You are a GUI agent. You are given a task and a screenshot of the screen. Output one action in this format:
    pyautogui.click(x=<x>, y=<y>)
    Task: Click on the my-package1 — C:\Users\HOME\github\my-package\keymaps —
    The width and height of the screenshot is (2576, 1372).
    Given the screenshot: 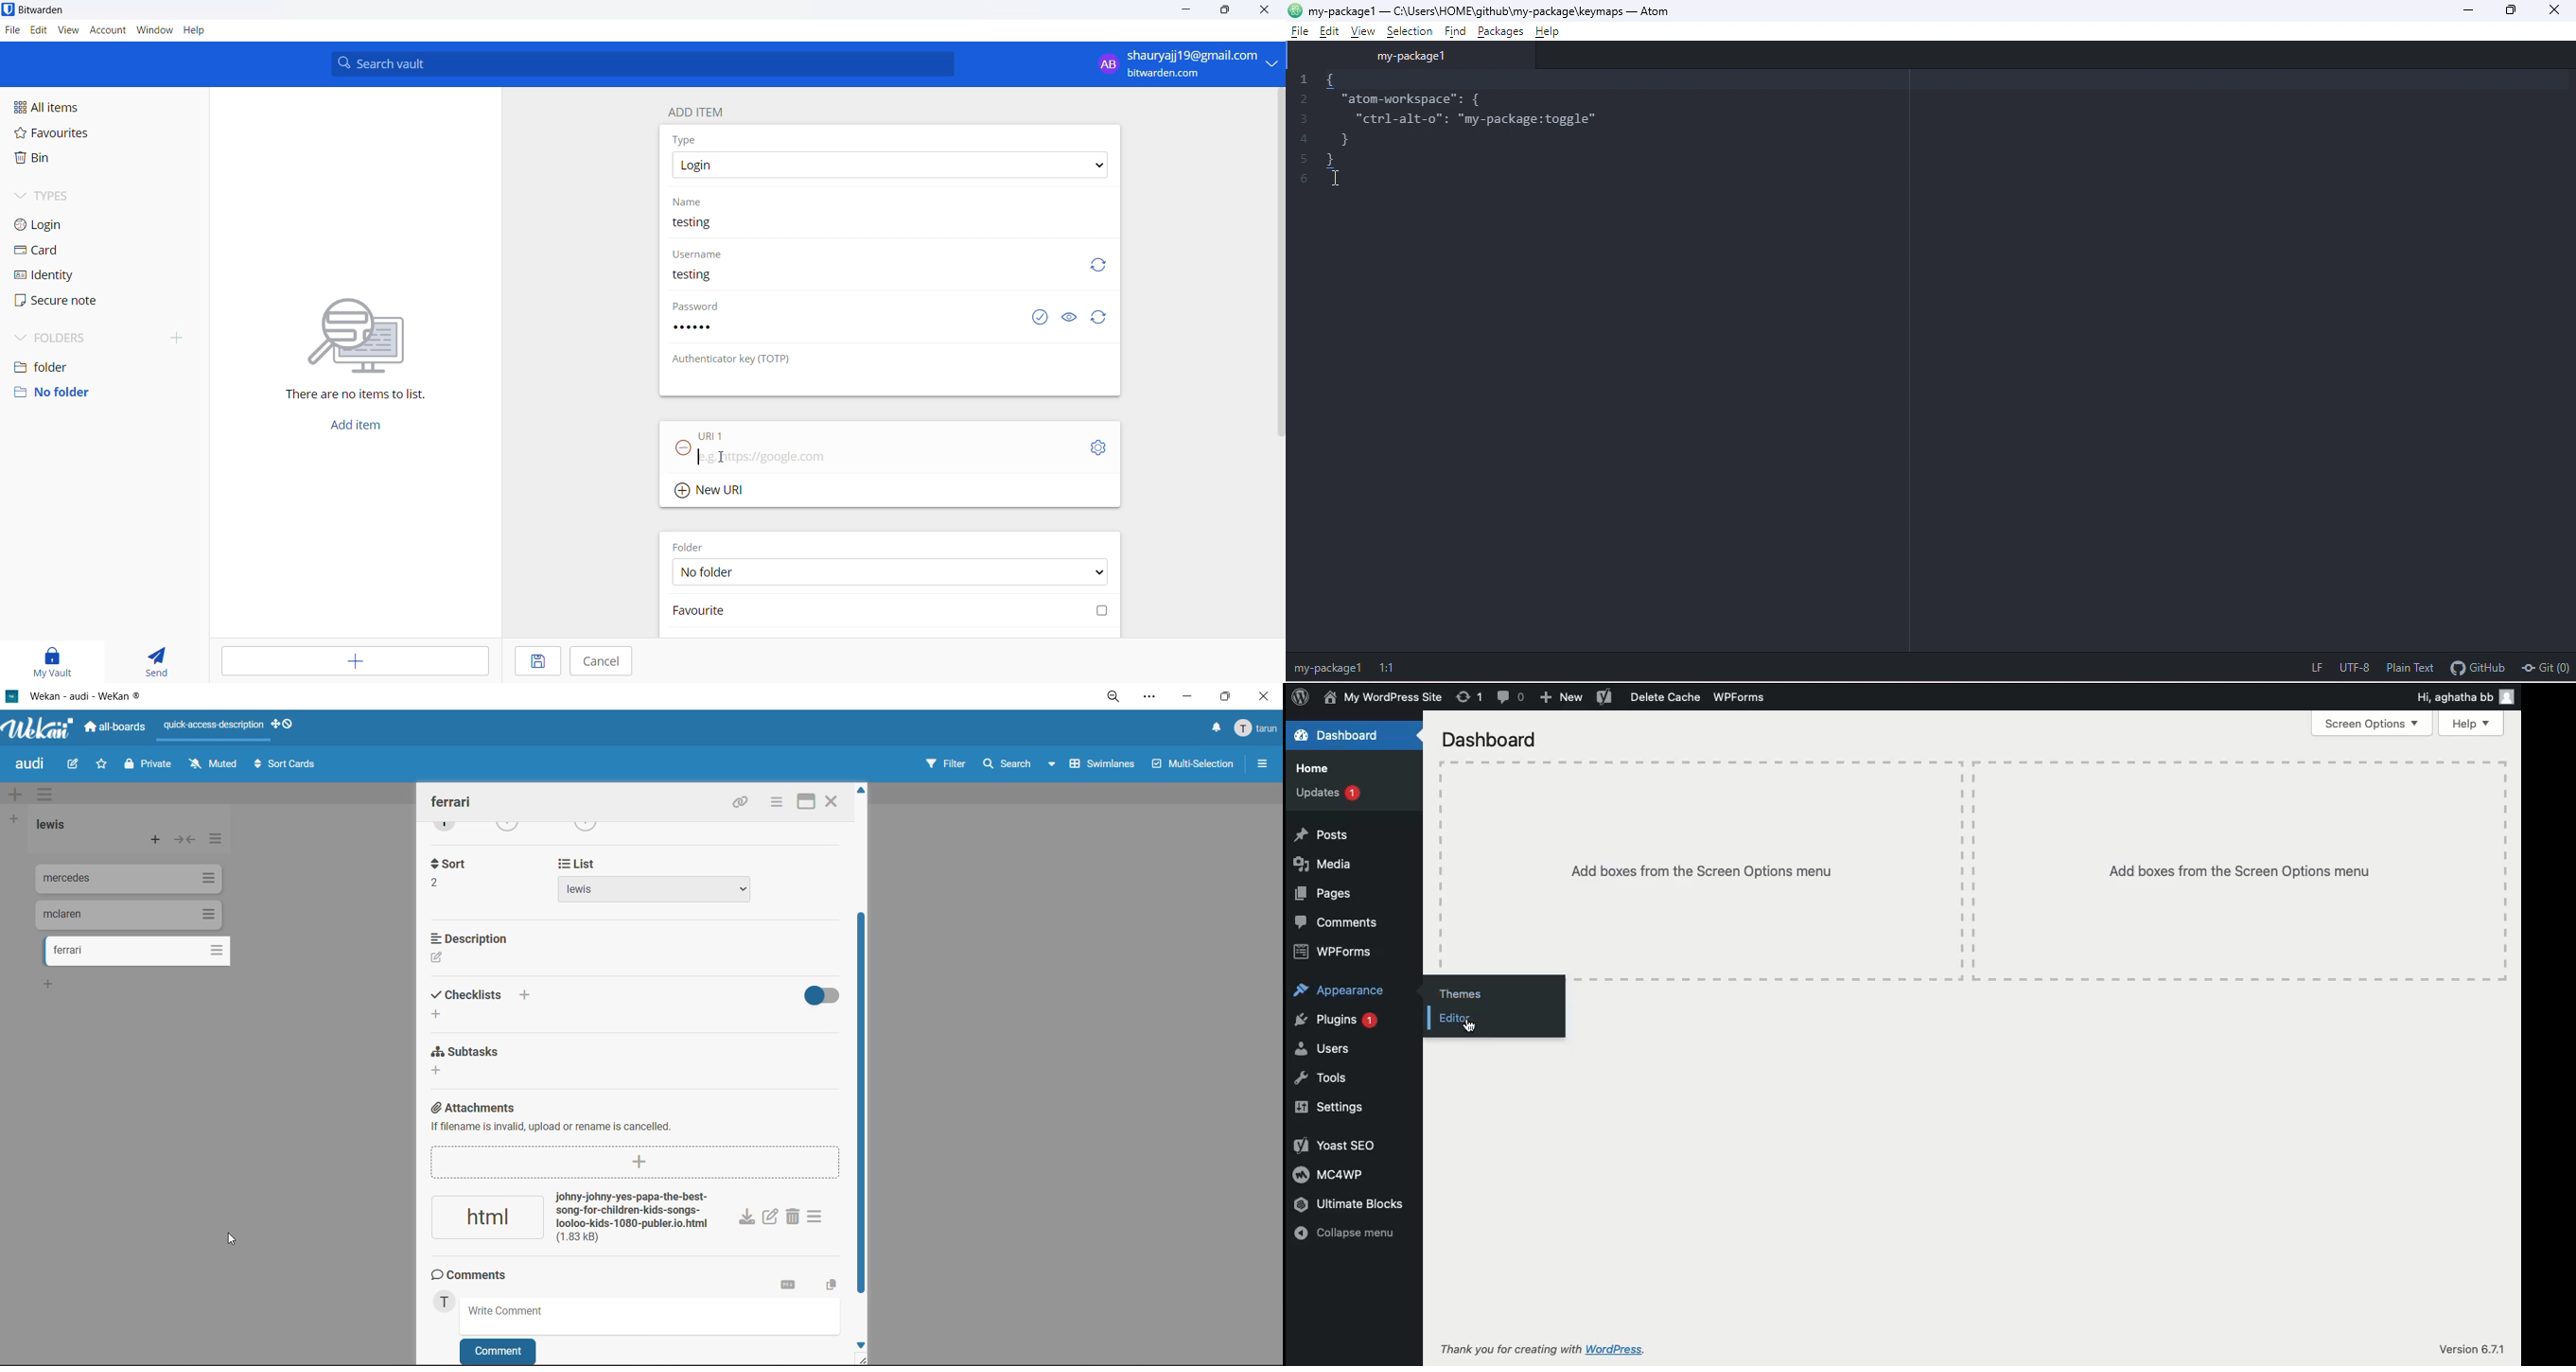 What is the action you would take?
    pyautogui.click(x=1472, y=10)
    